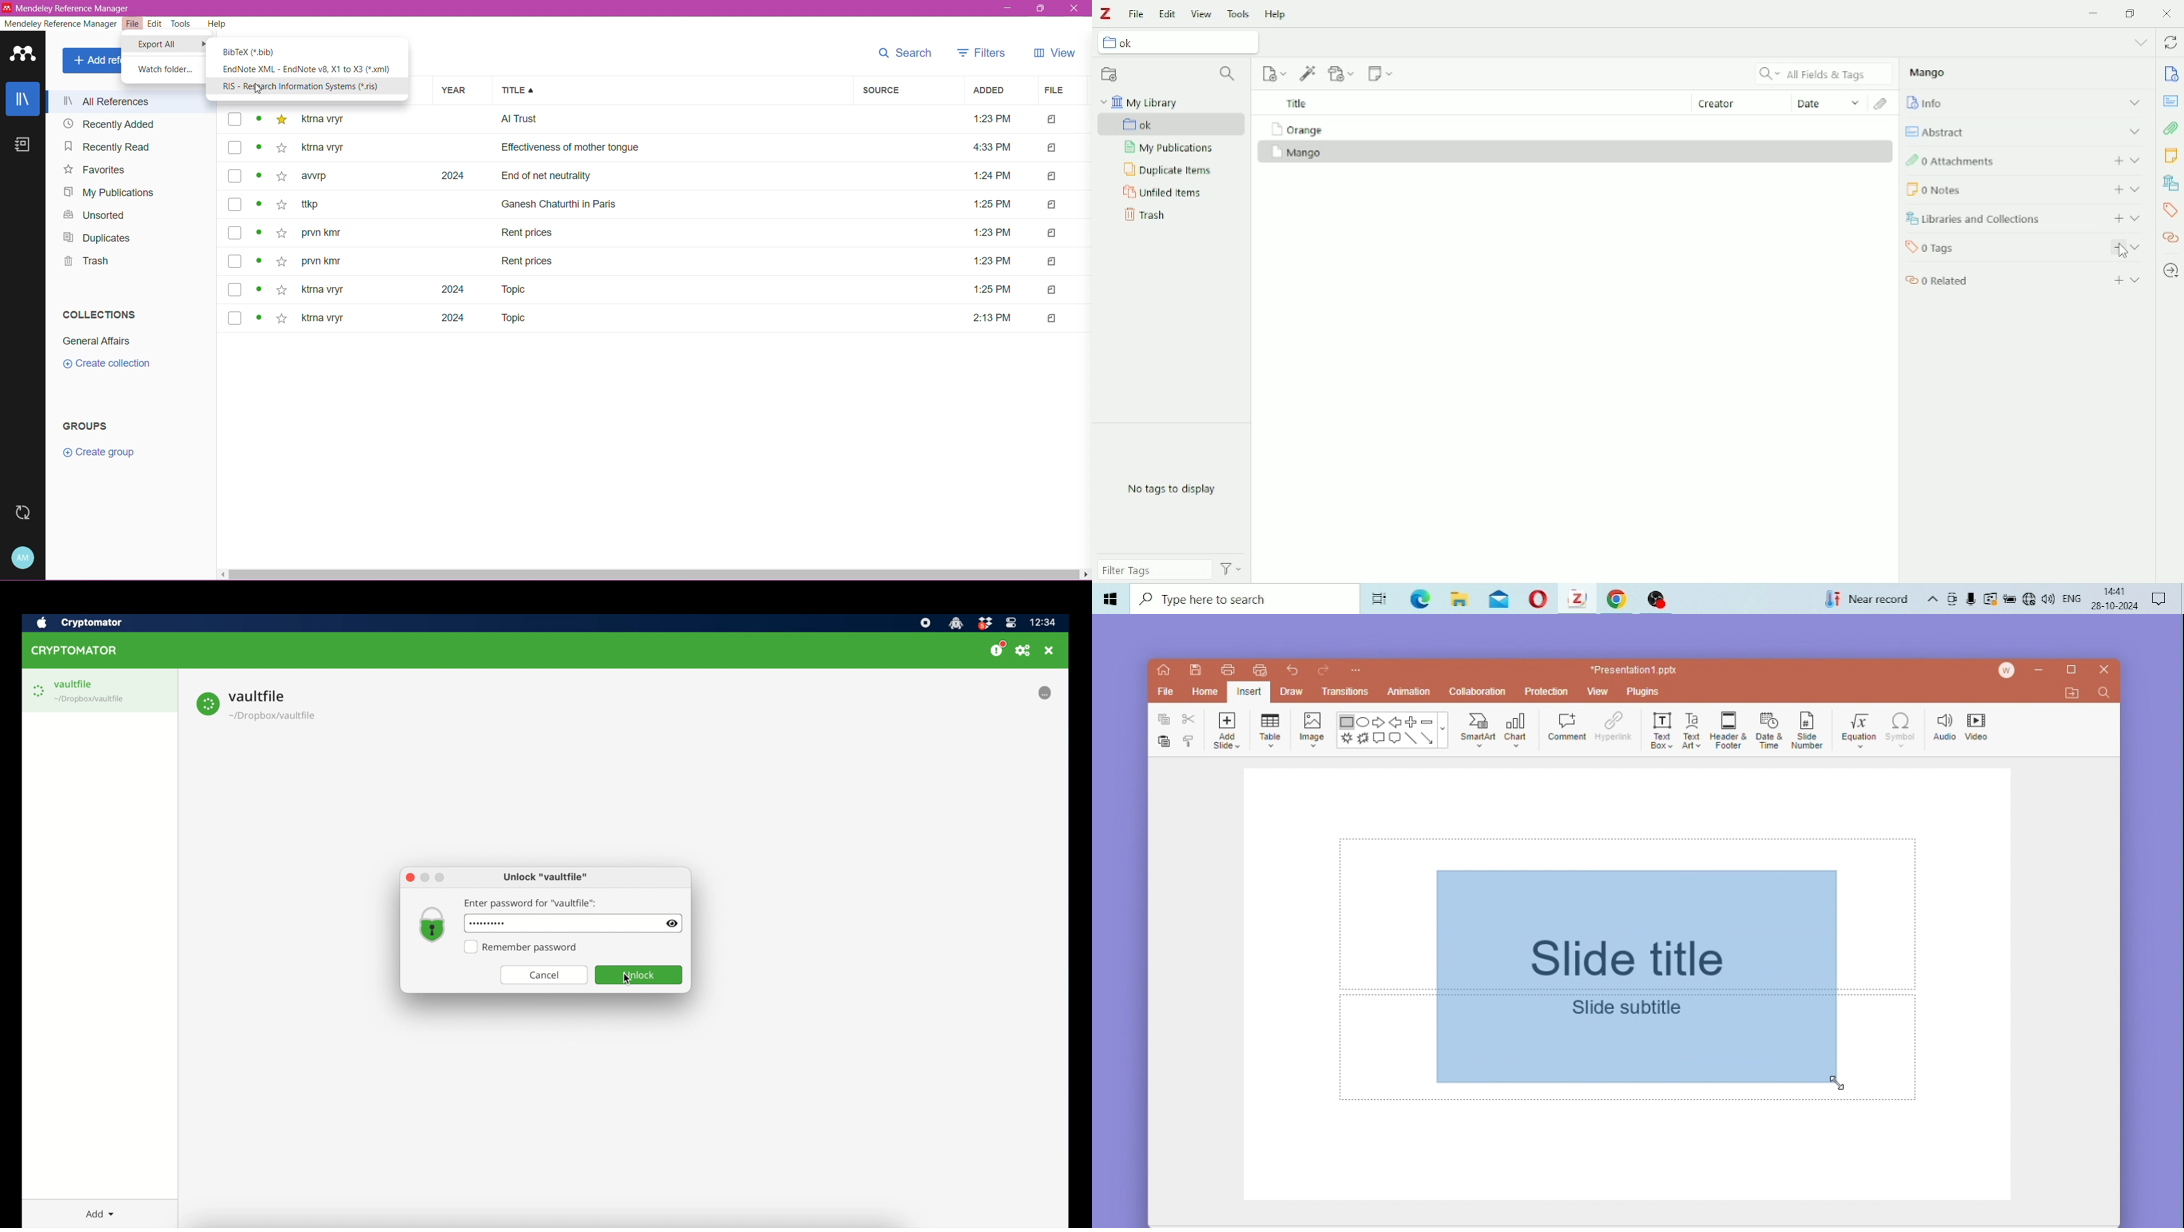 The width and height of the screenshot is (2184, 1232). What do you see at coordinates (1395, 739) in the screenshot?
I see `message text box` at bounding box center [1395, 739].